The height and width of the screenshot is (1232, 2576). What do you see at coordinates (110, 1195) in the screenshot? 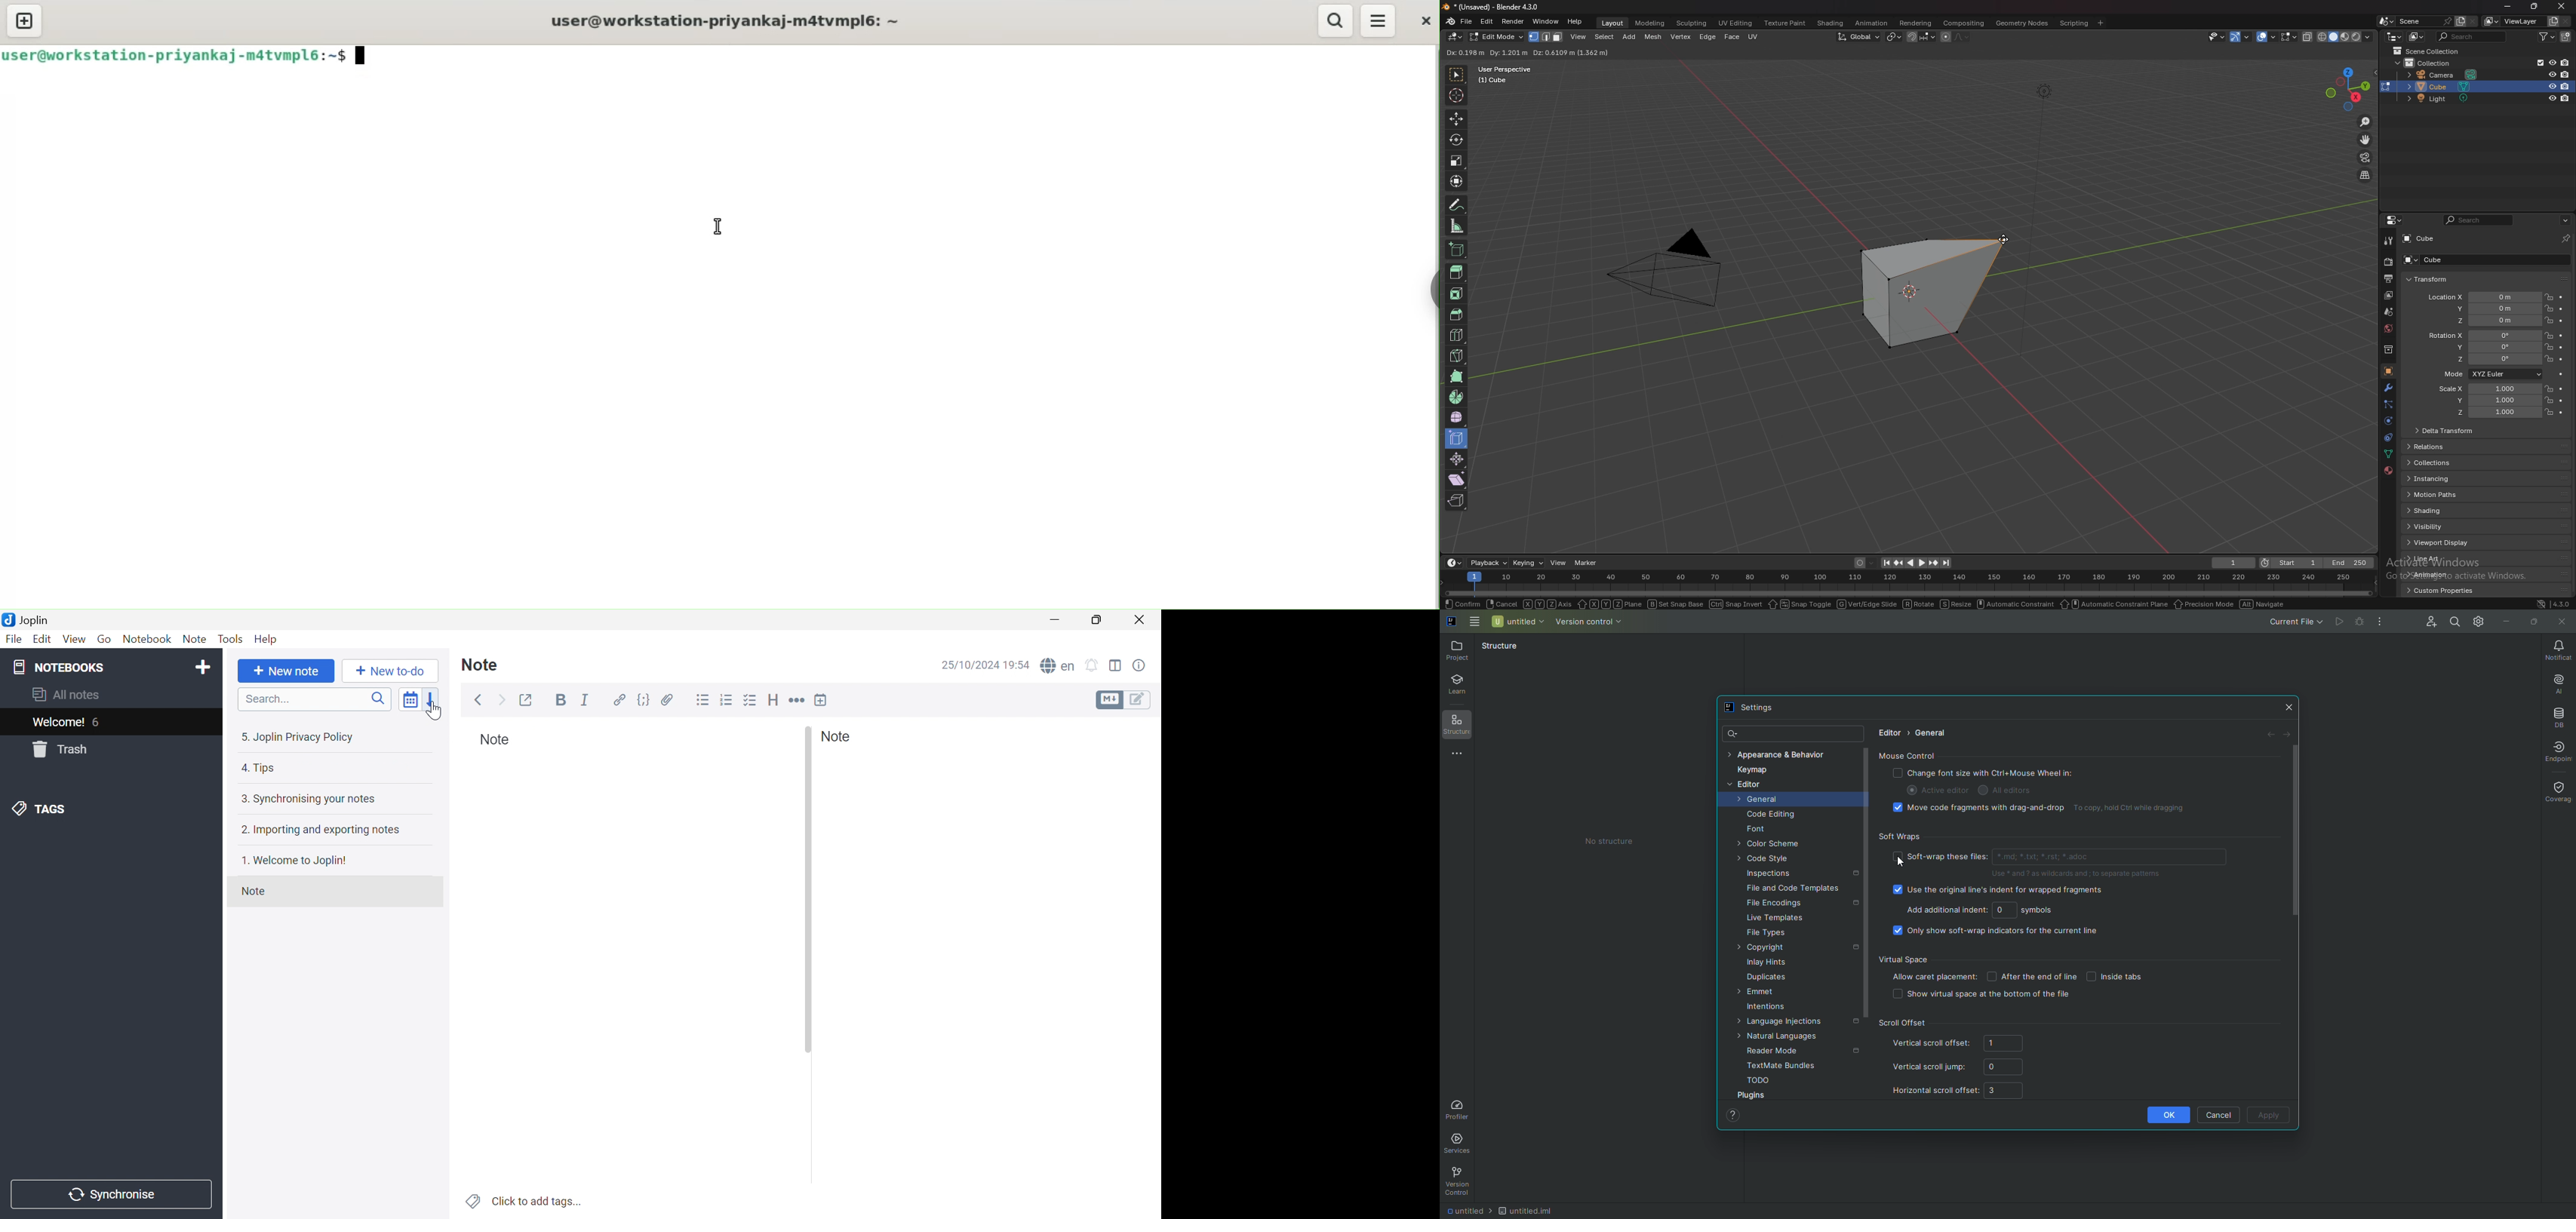
I see `Synchronise` at bounding box center [110, 1195].